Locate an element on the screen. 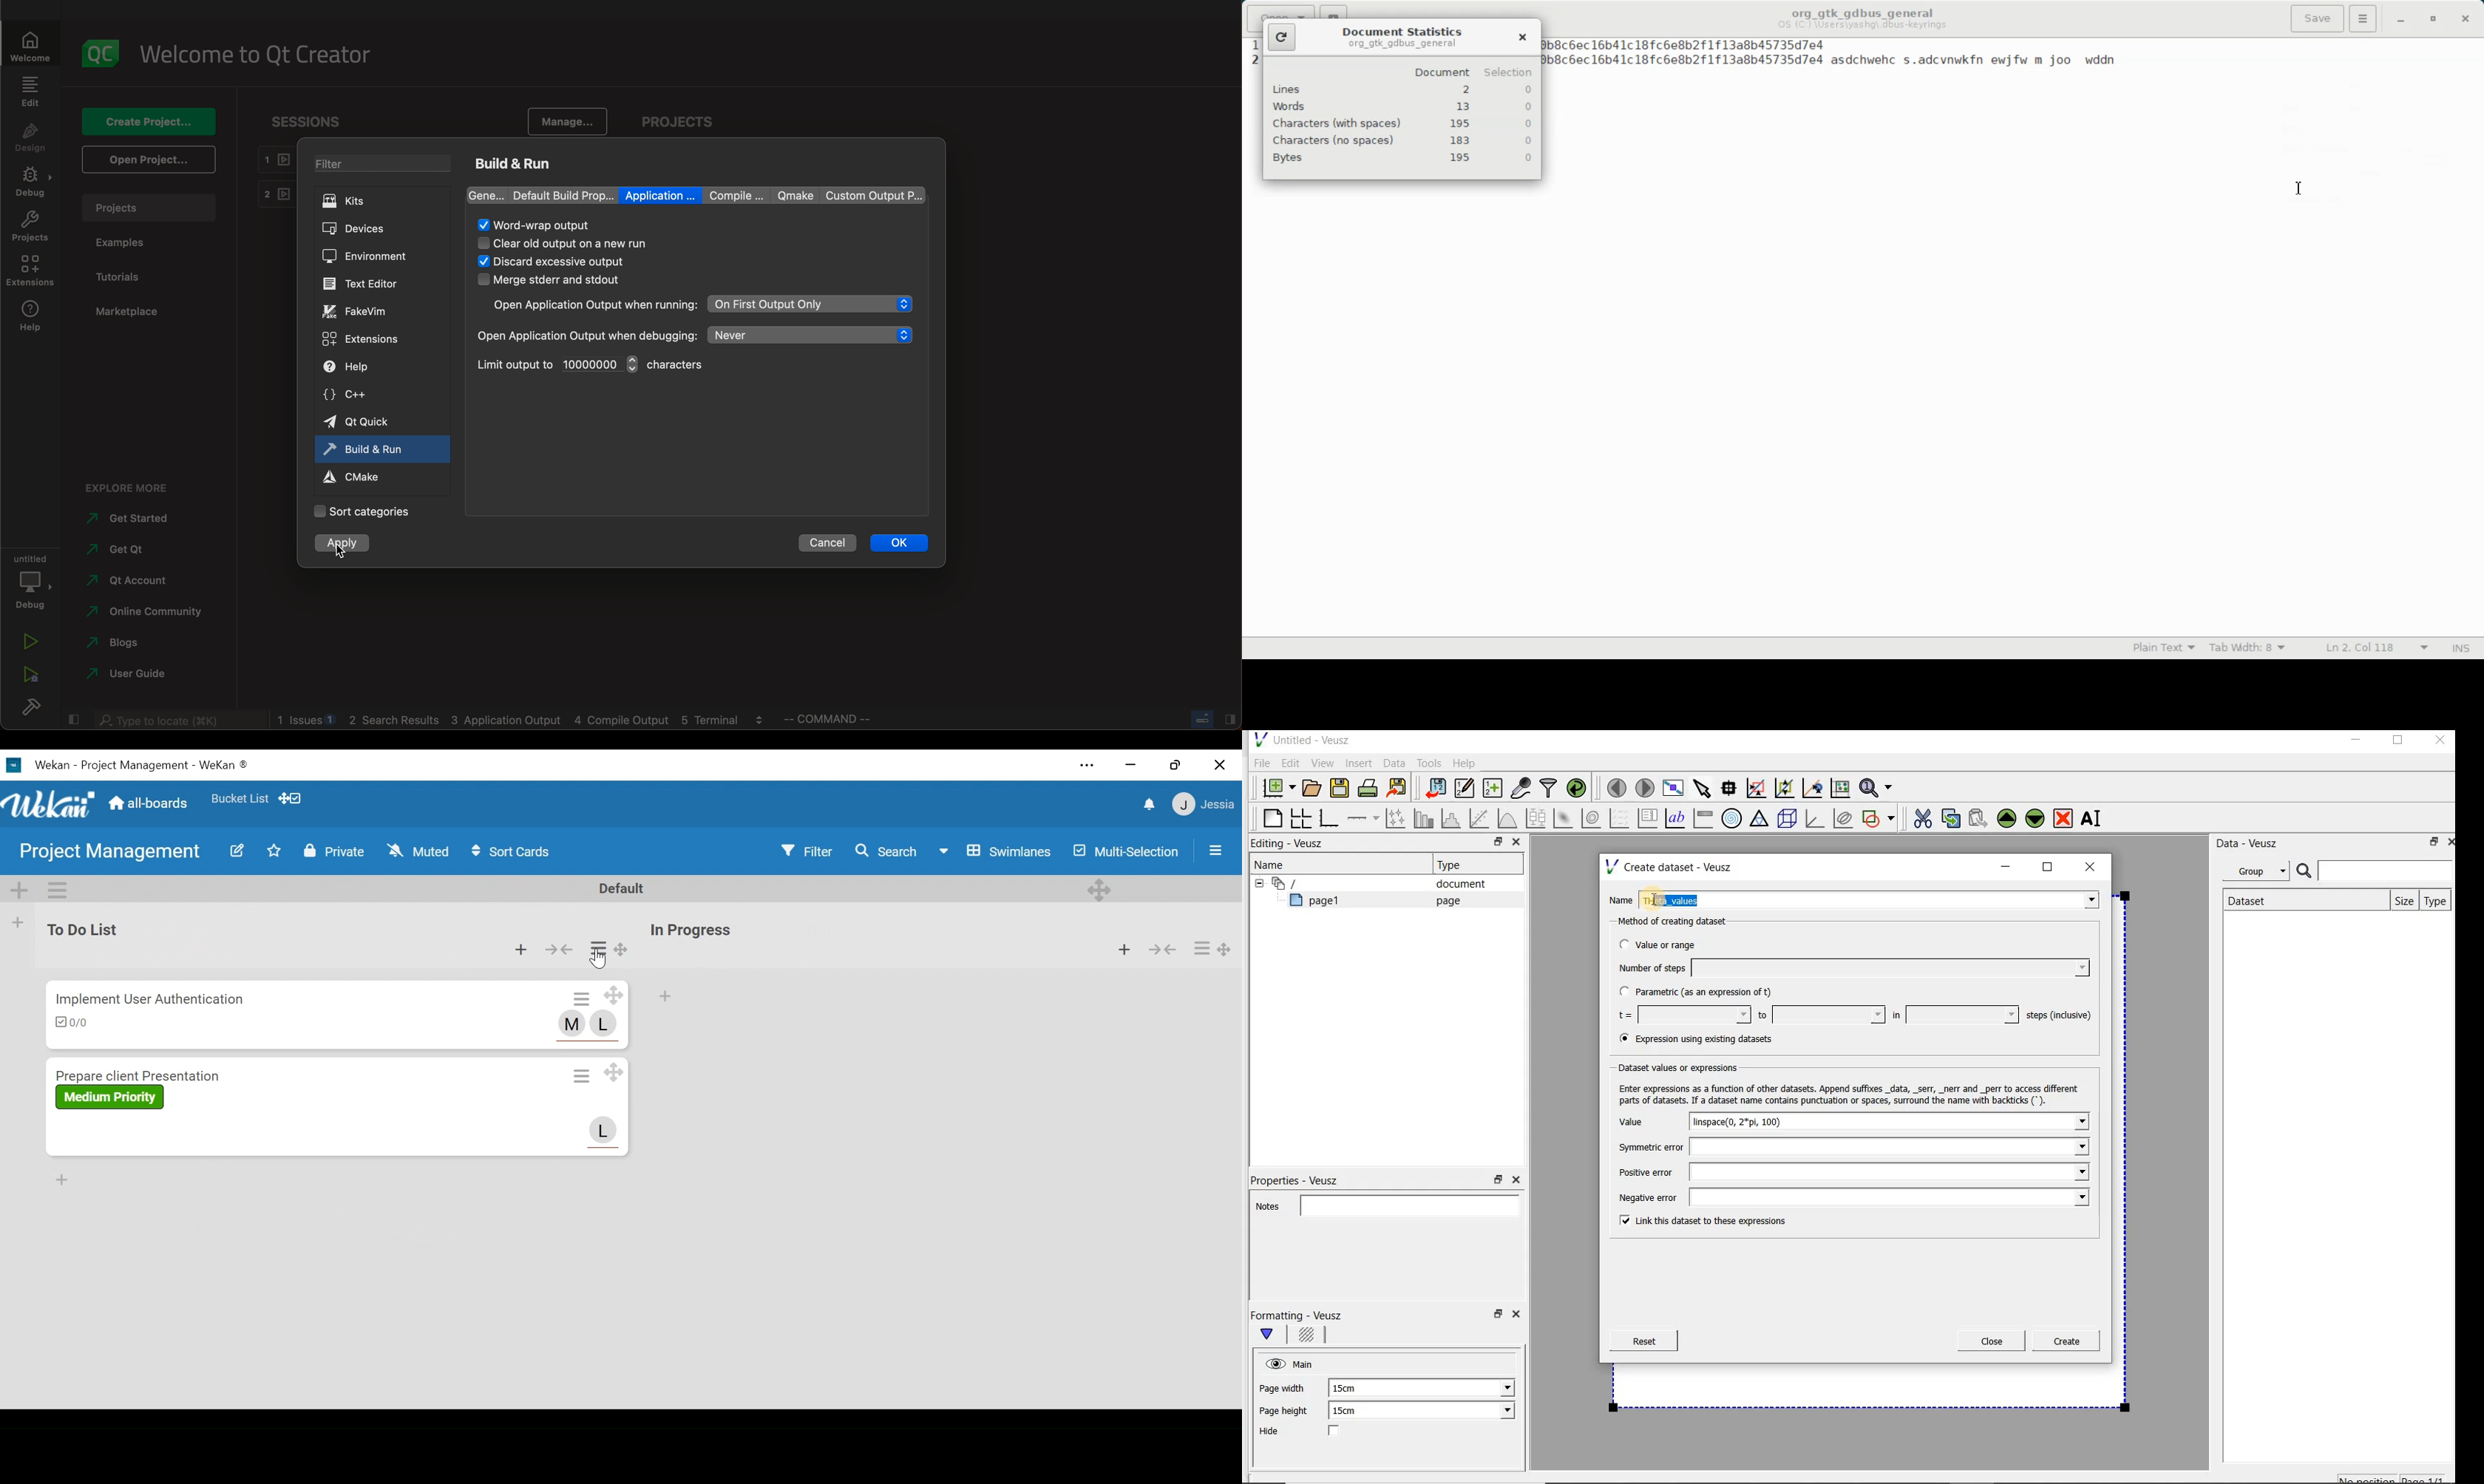 This screenshot has height=1484, width=2492. Board Name is located at coordinates (111, 851).